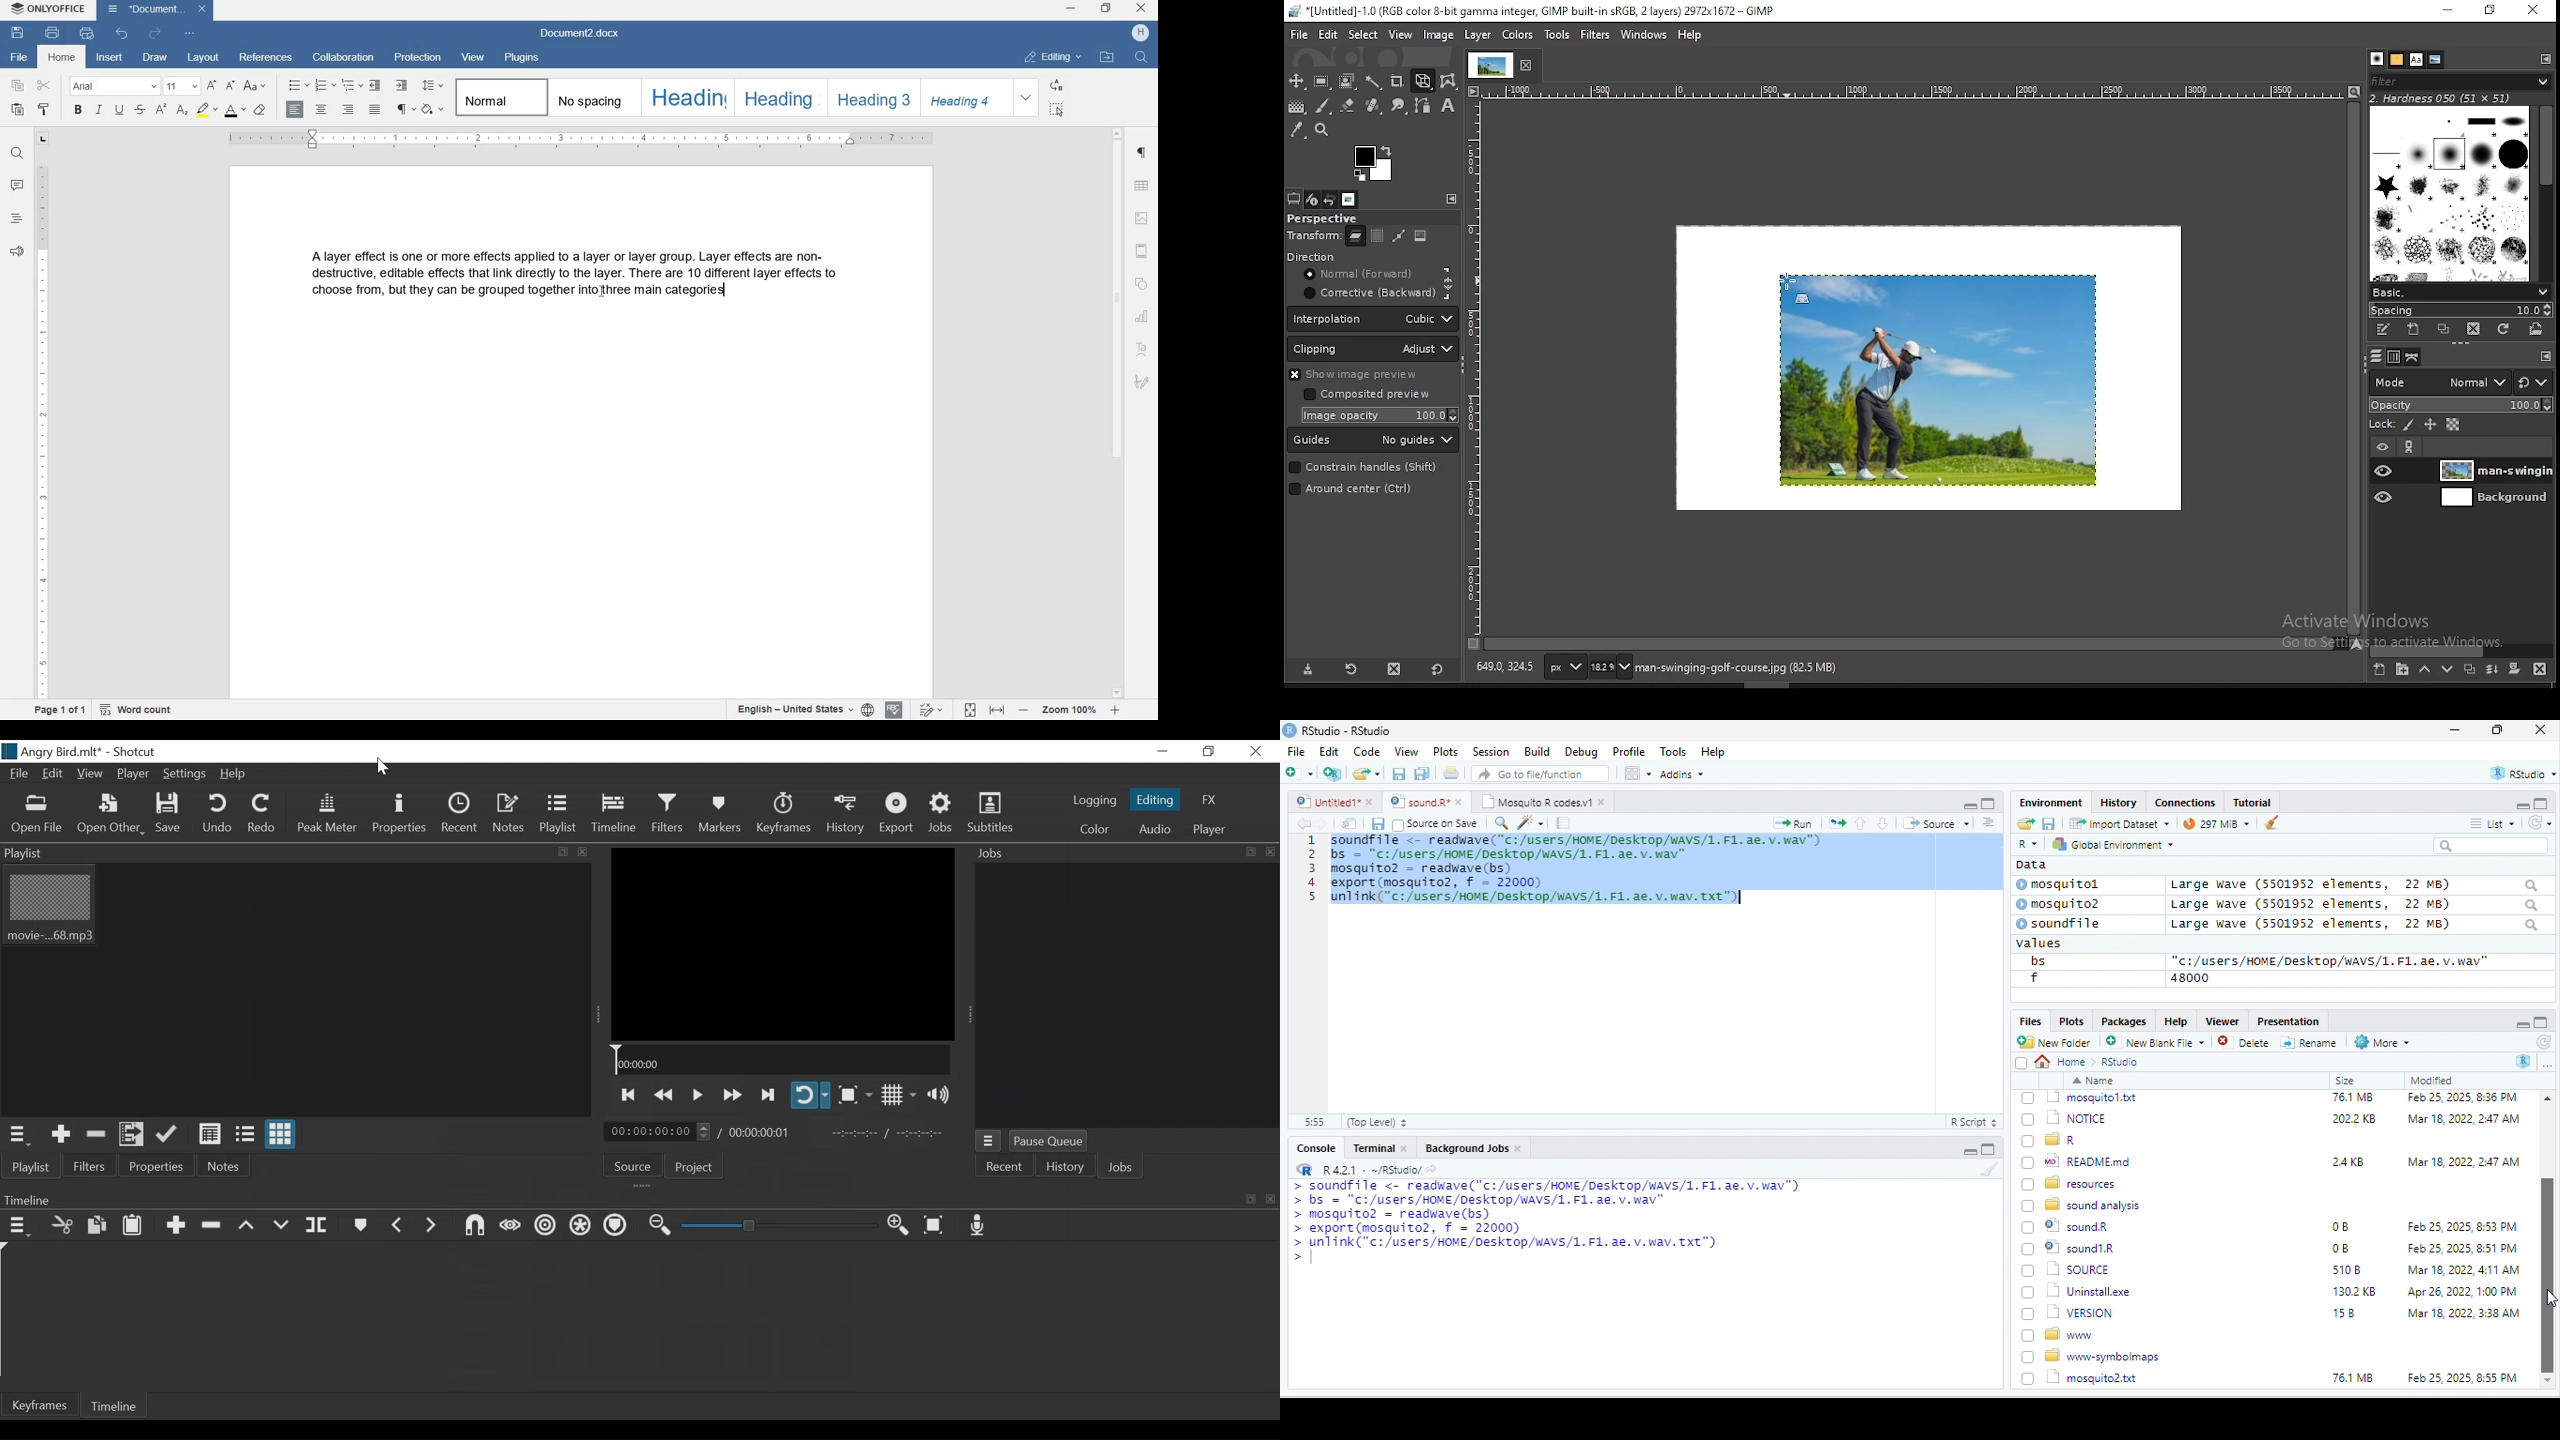 This screenshot has height=1456, width=2576. I want to click on new, so click(1299, 772).